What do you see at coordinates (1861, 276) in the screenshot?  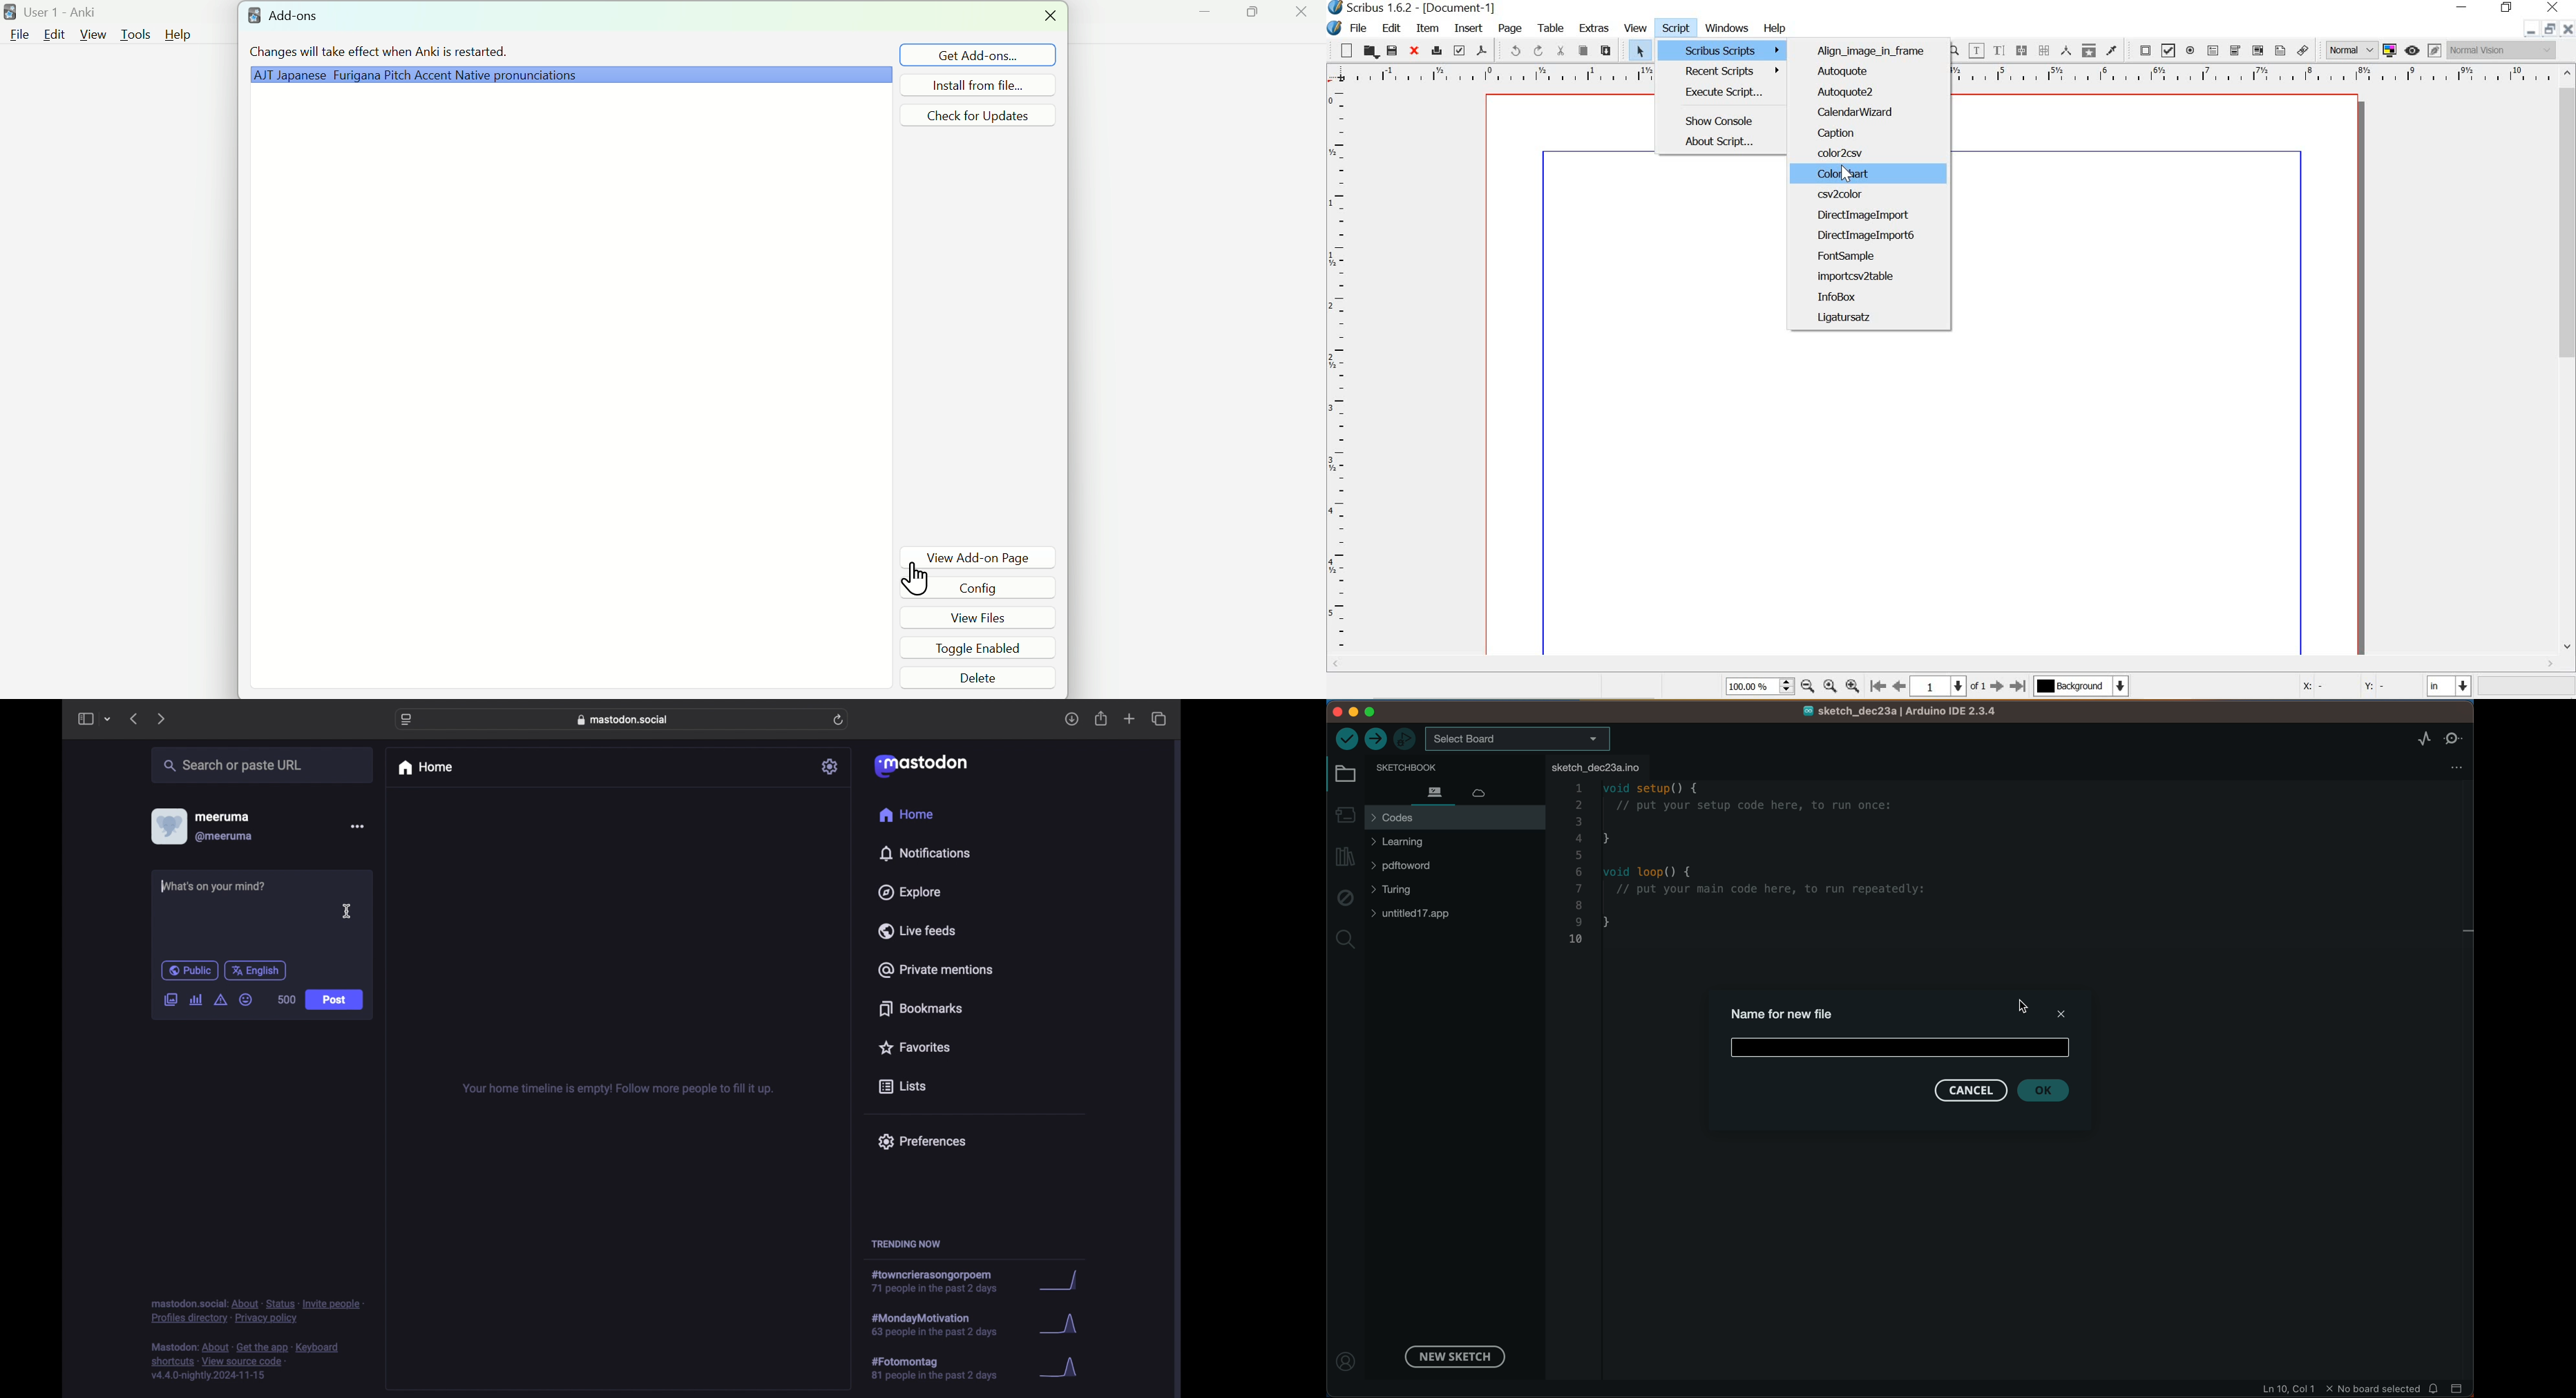 I see `importcsv2table` at bounding box center [1861, 276].